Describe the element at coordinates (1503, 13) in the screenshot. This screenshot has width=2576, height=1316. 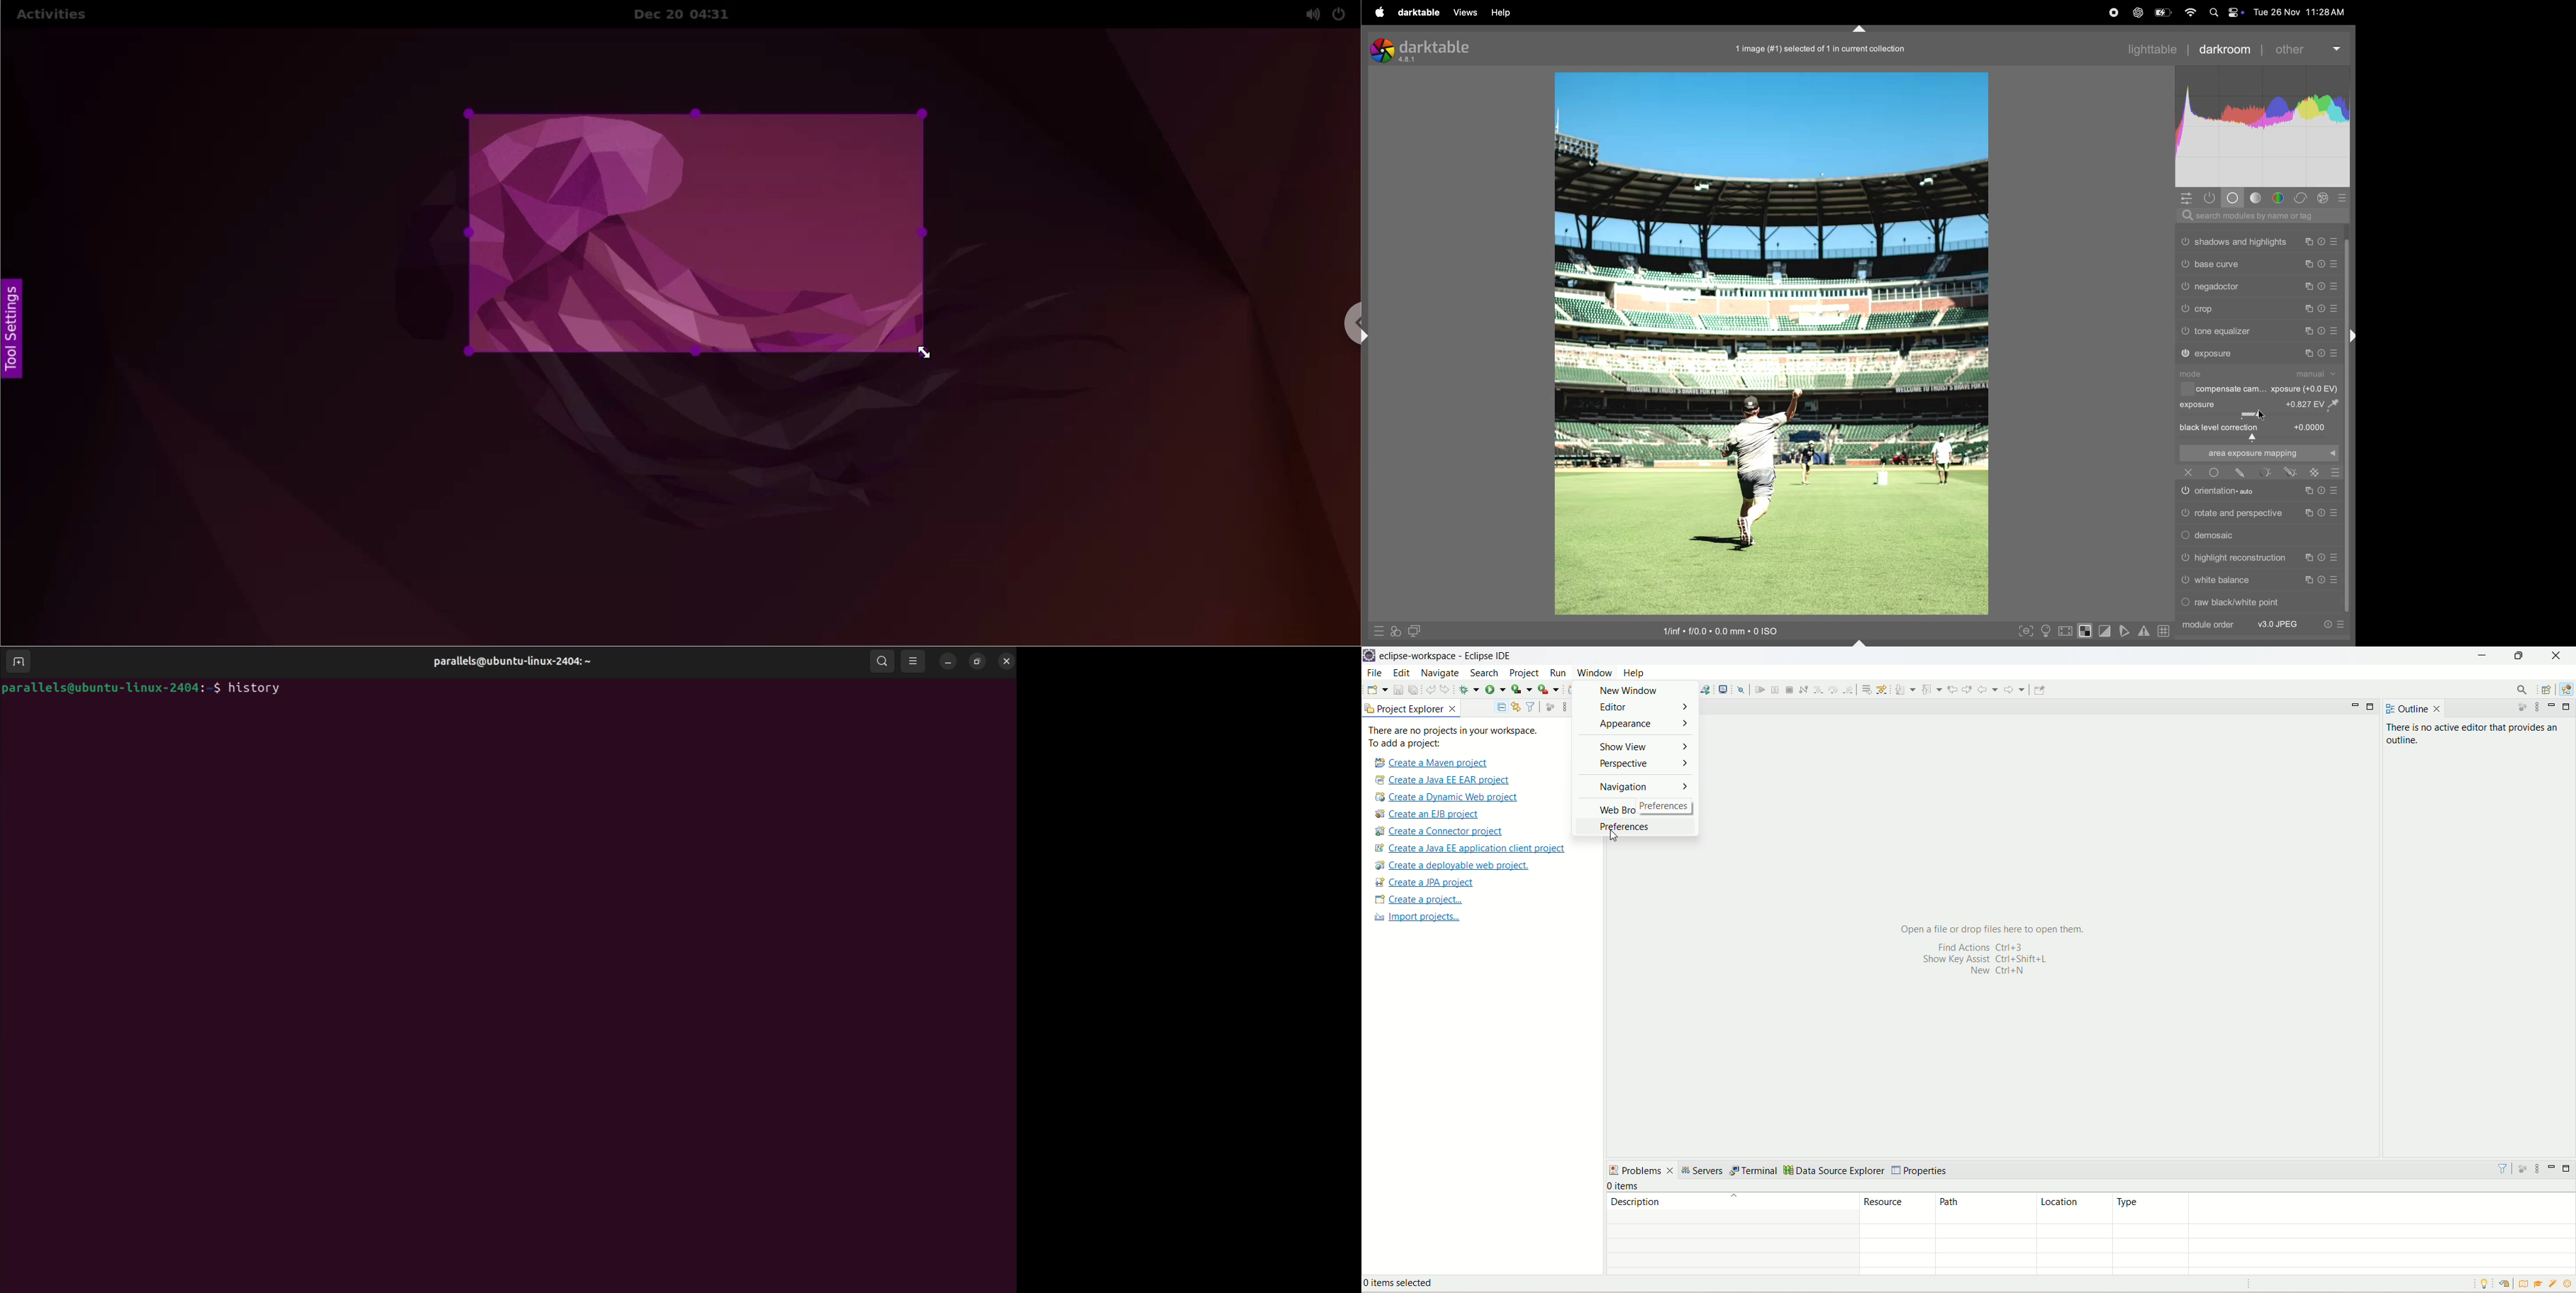
I see `help` at that location.